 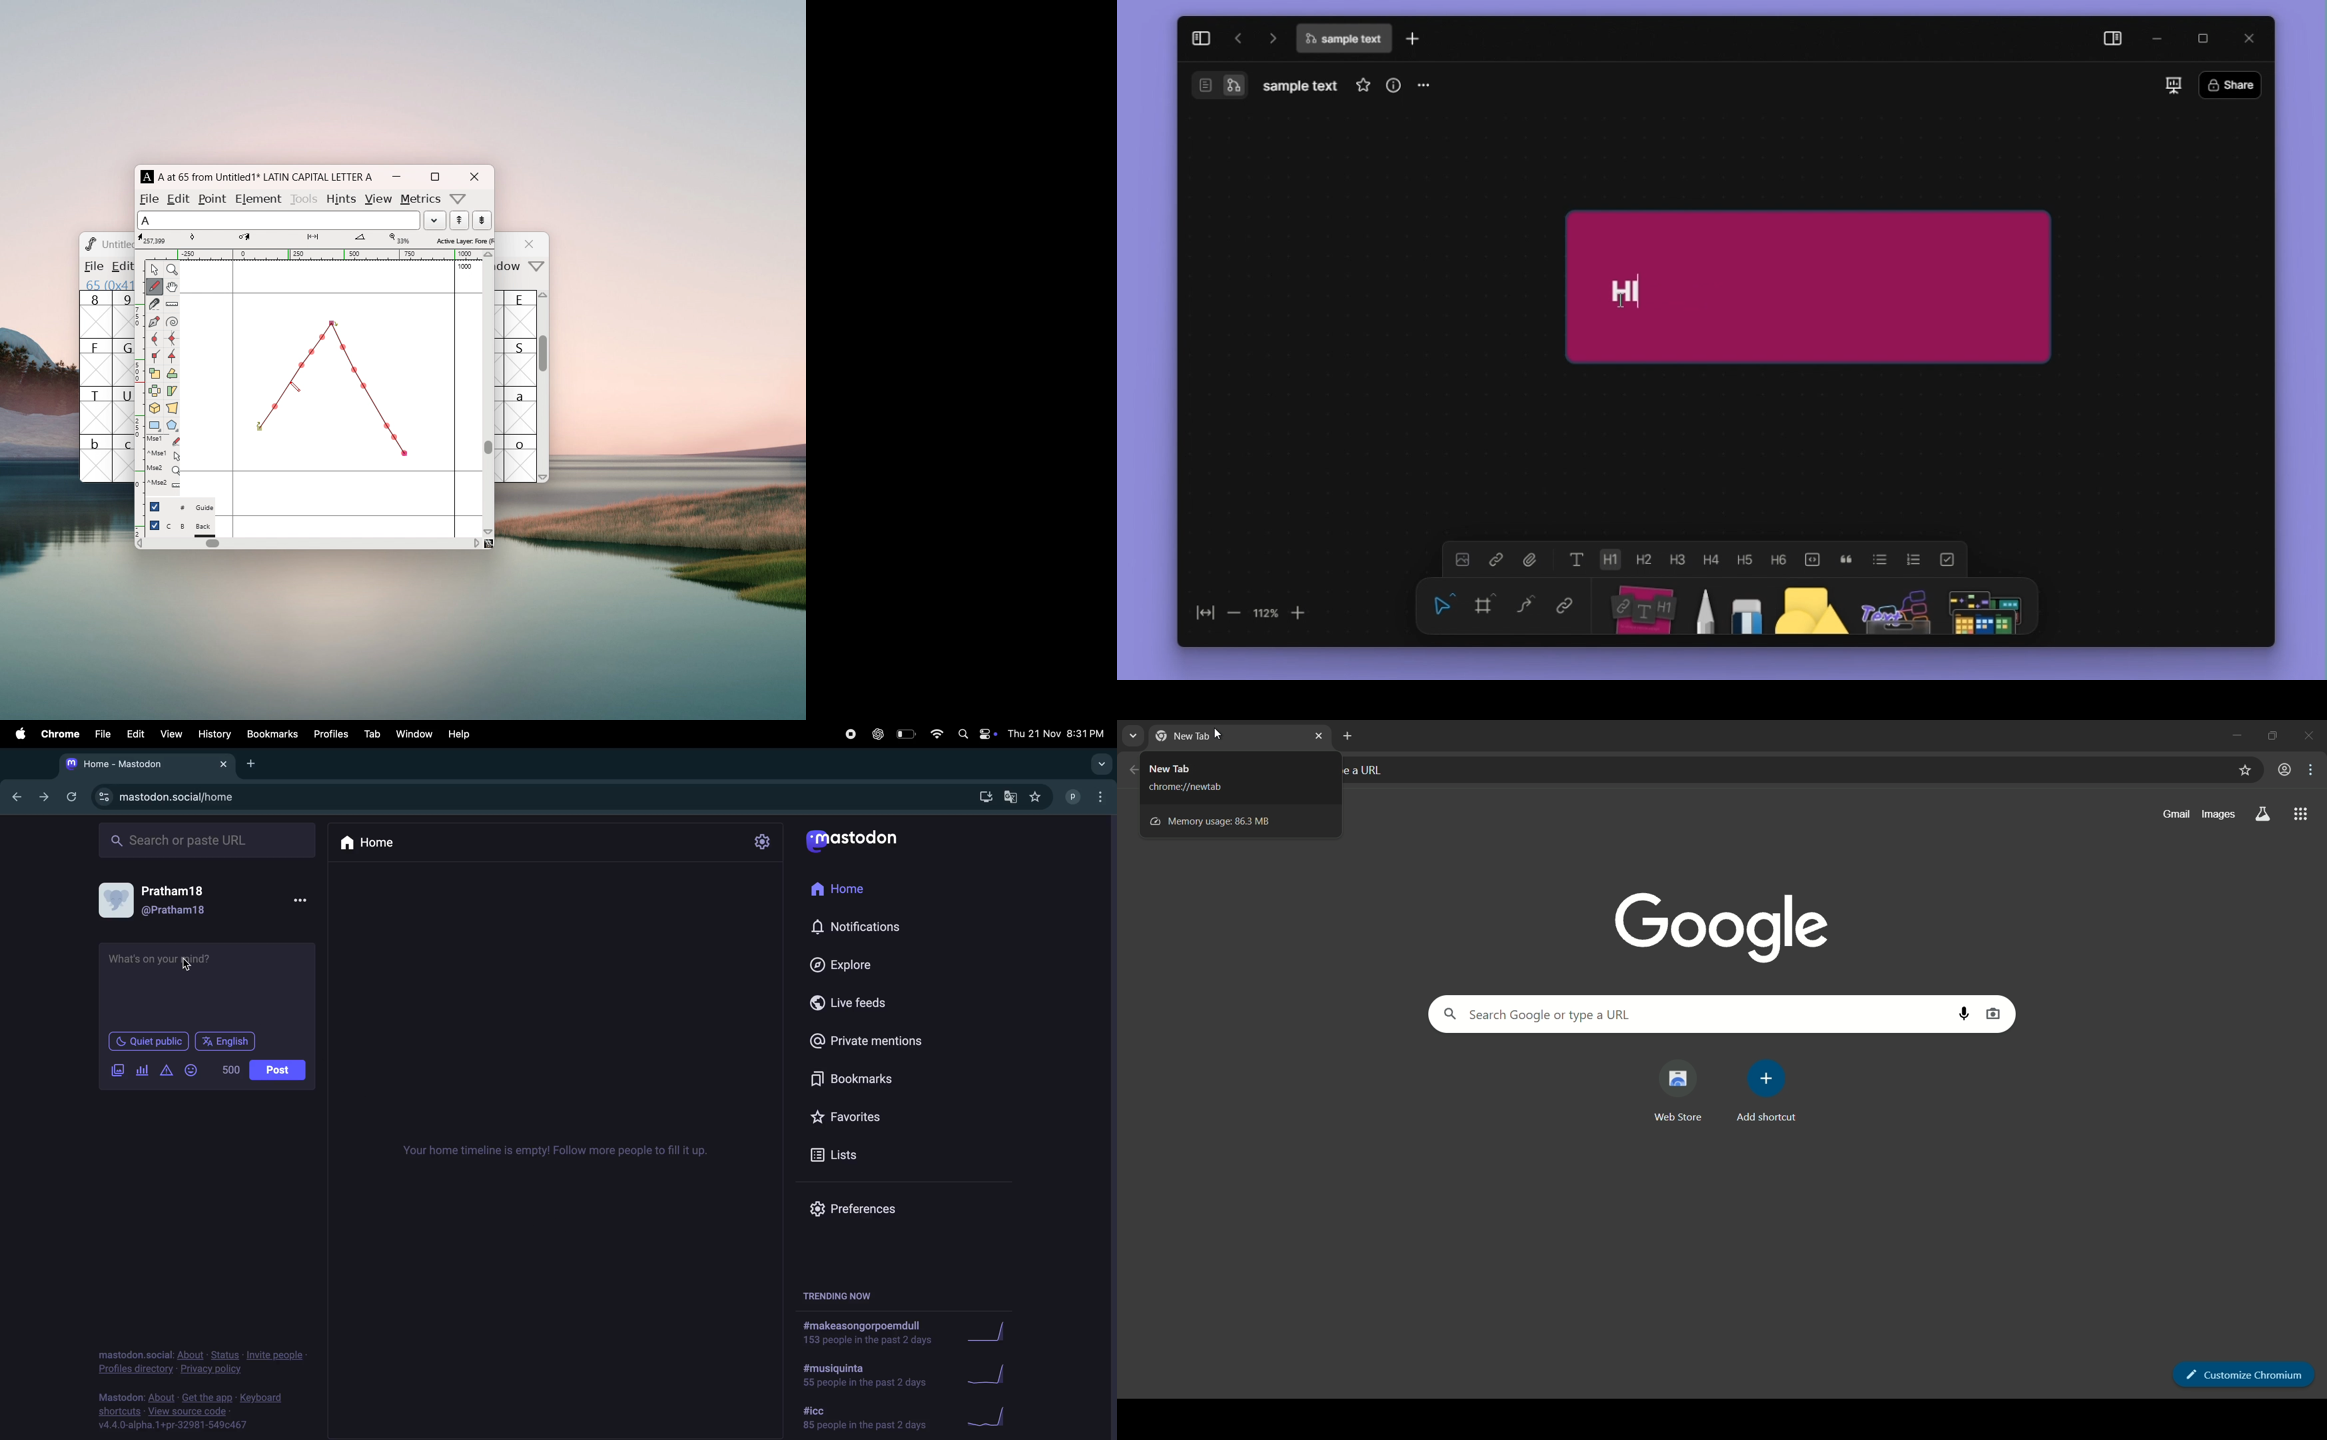 What do you see at coordinates (123, 314) in the screenshot?
I see `9` at bounding box center [123, 314].